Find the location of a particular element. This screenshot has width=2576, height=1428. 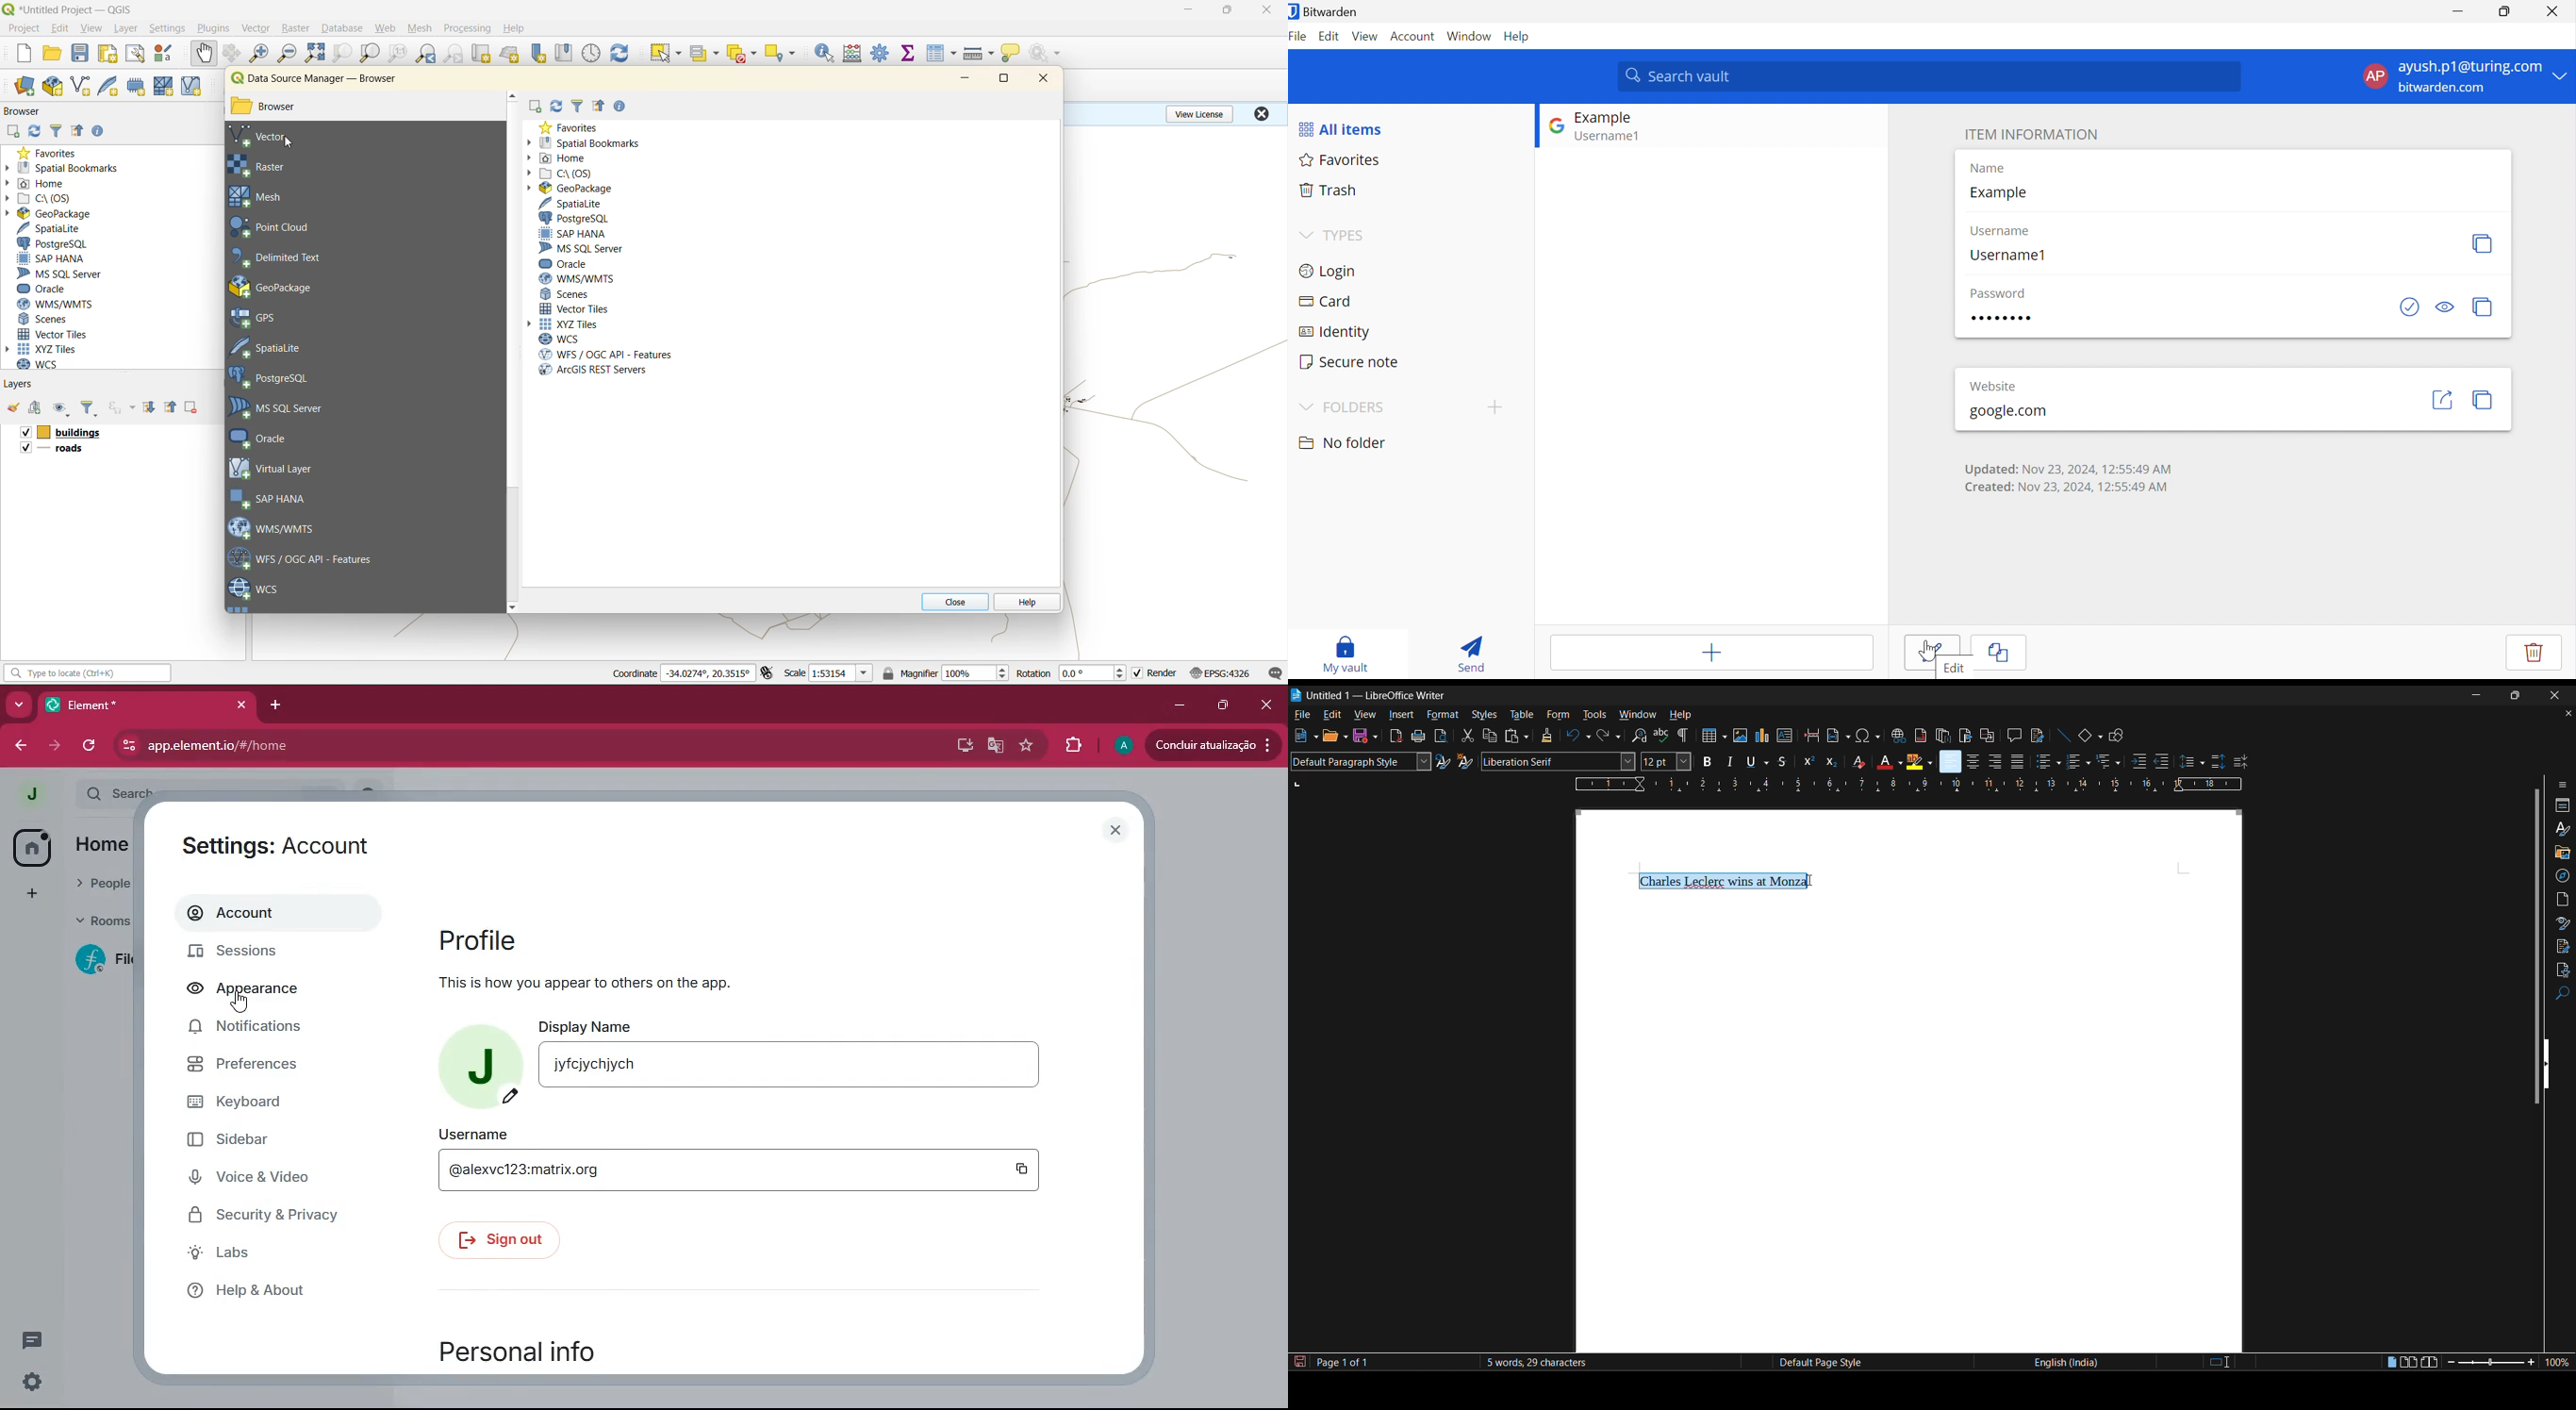

close is located at coordinates (1263, 704).